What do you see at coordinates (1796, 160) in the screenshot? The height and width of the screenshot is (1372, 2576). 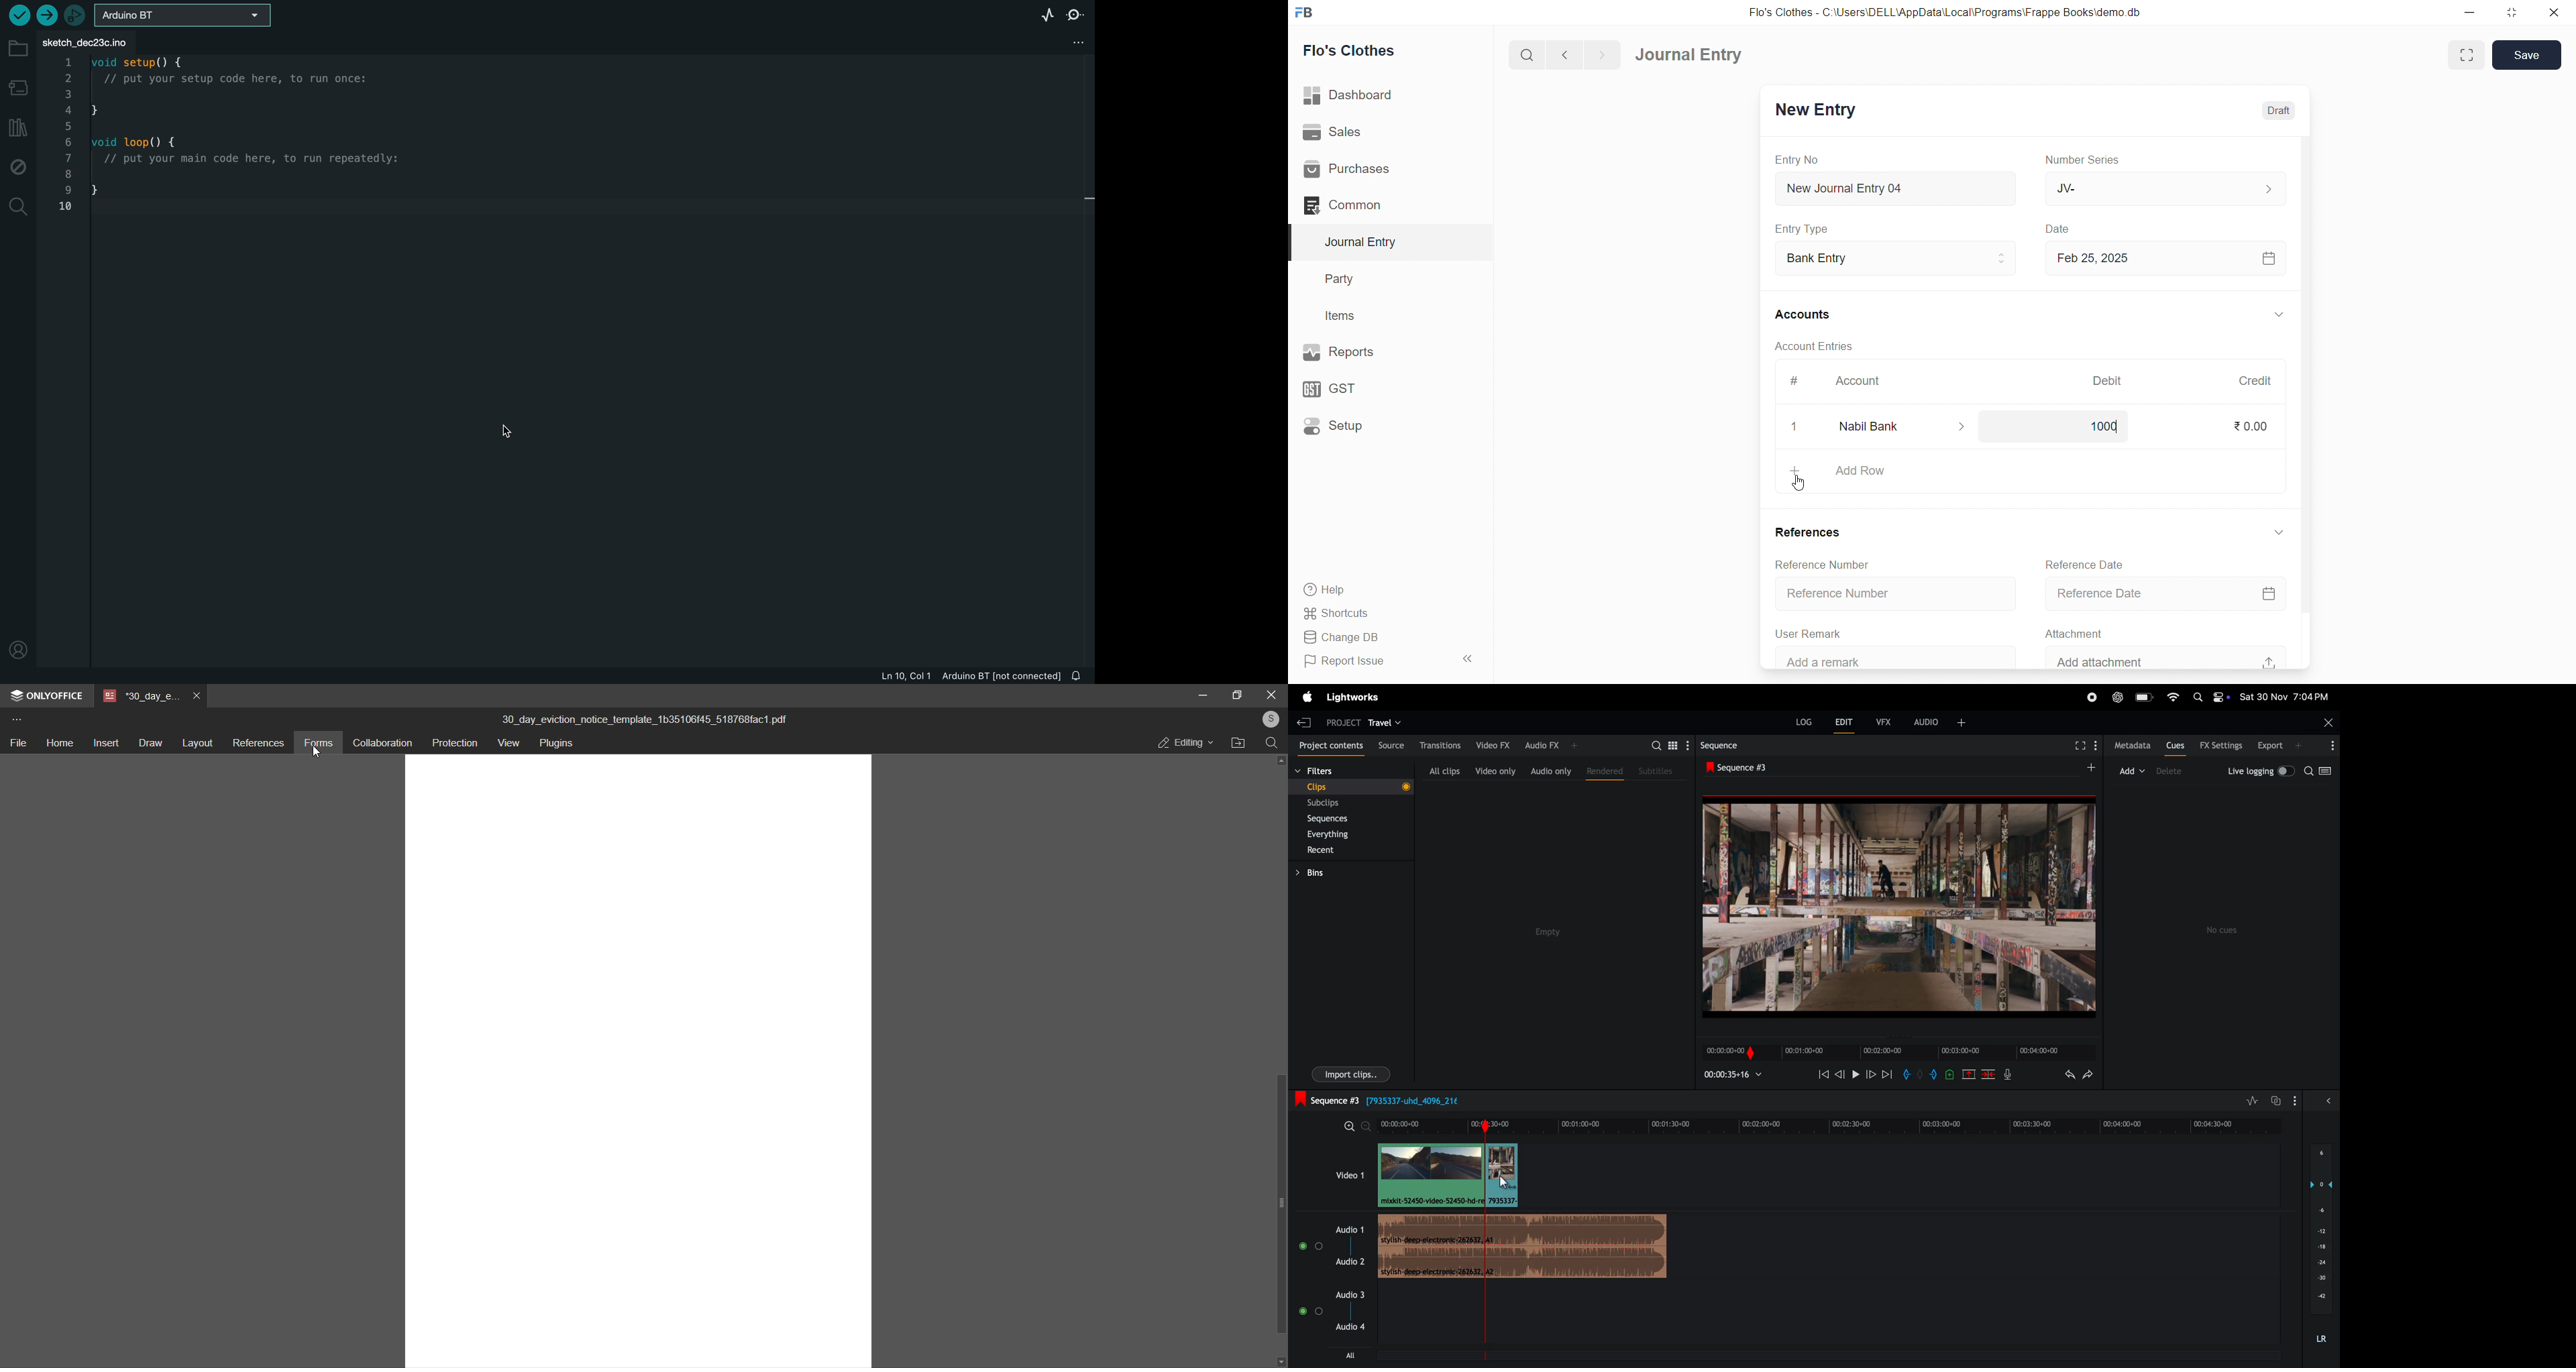 I see `Entry No.` at bounding box center [1796, 160].